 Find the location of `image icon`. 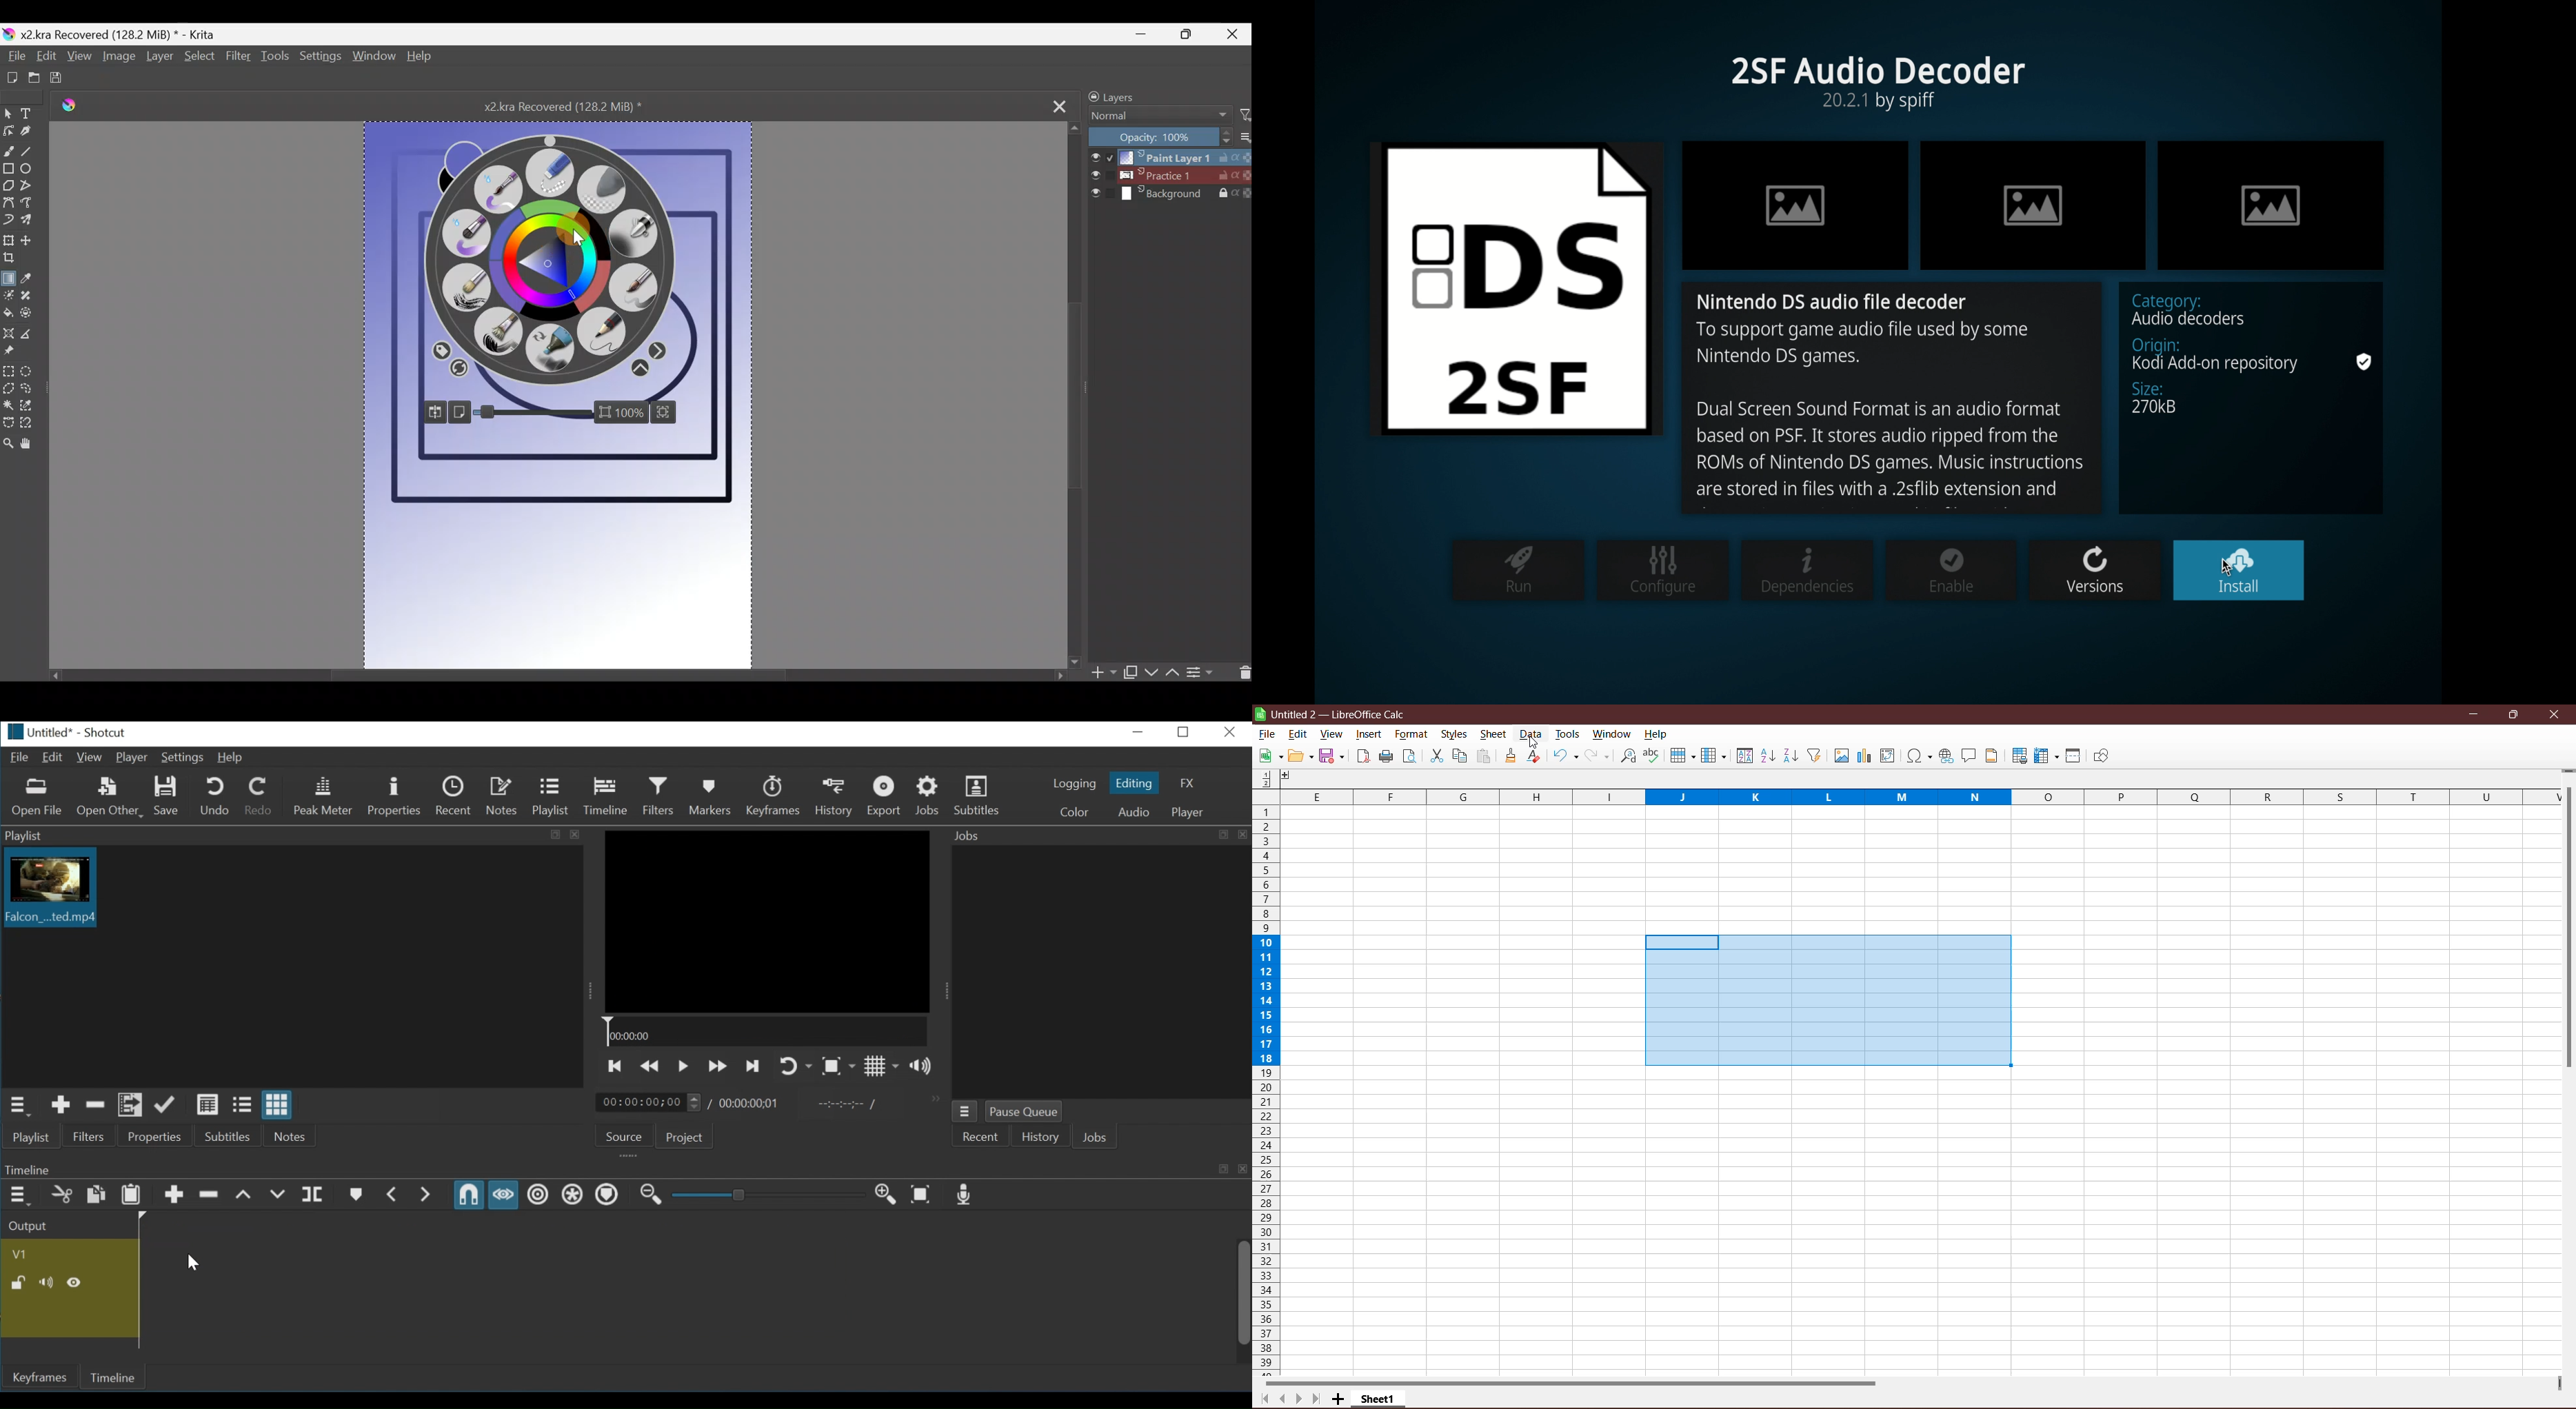

image icon is located at coordinates (2271, 206).